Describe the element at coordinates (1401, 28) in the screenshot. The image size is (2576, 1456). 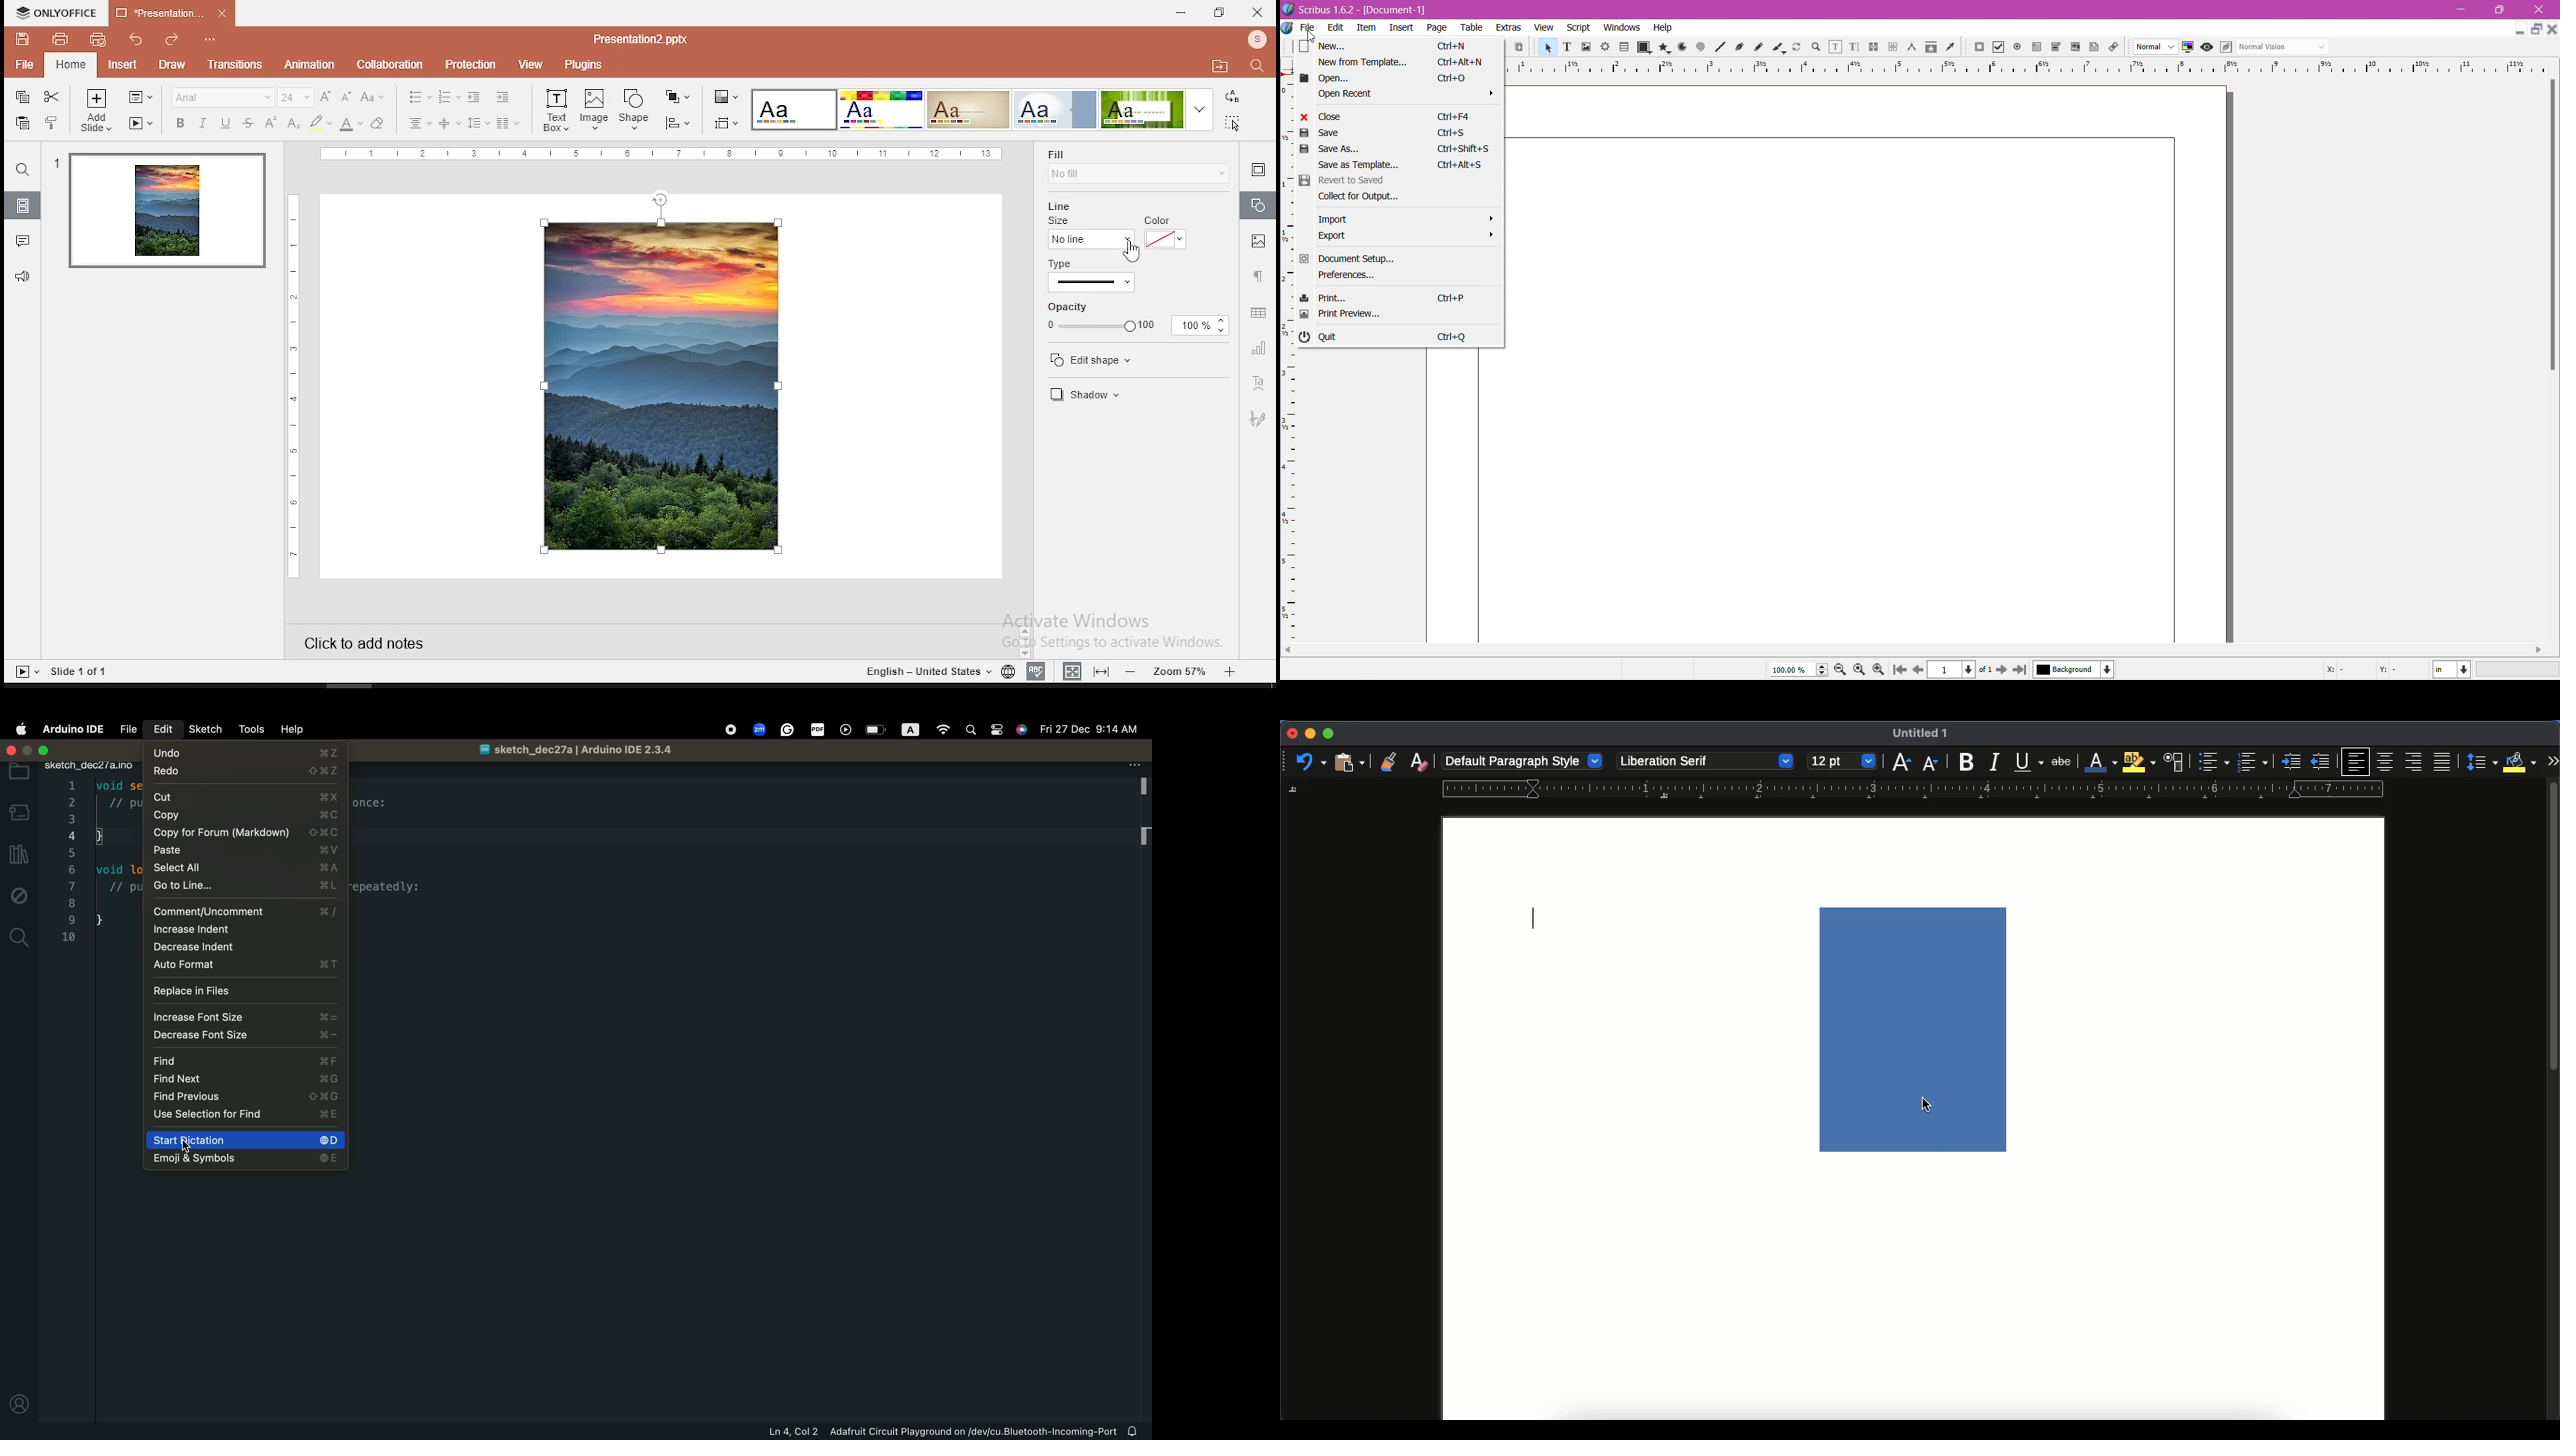
I see `Insert` at that location.